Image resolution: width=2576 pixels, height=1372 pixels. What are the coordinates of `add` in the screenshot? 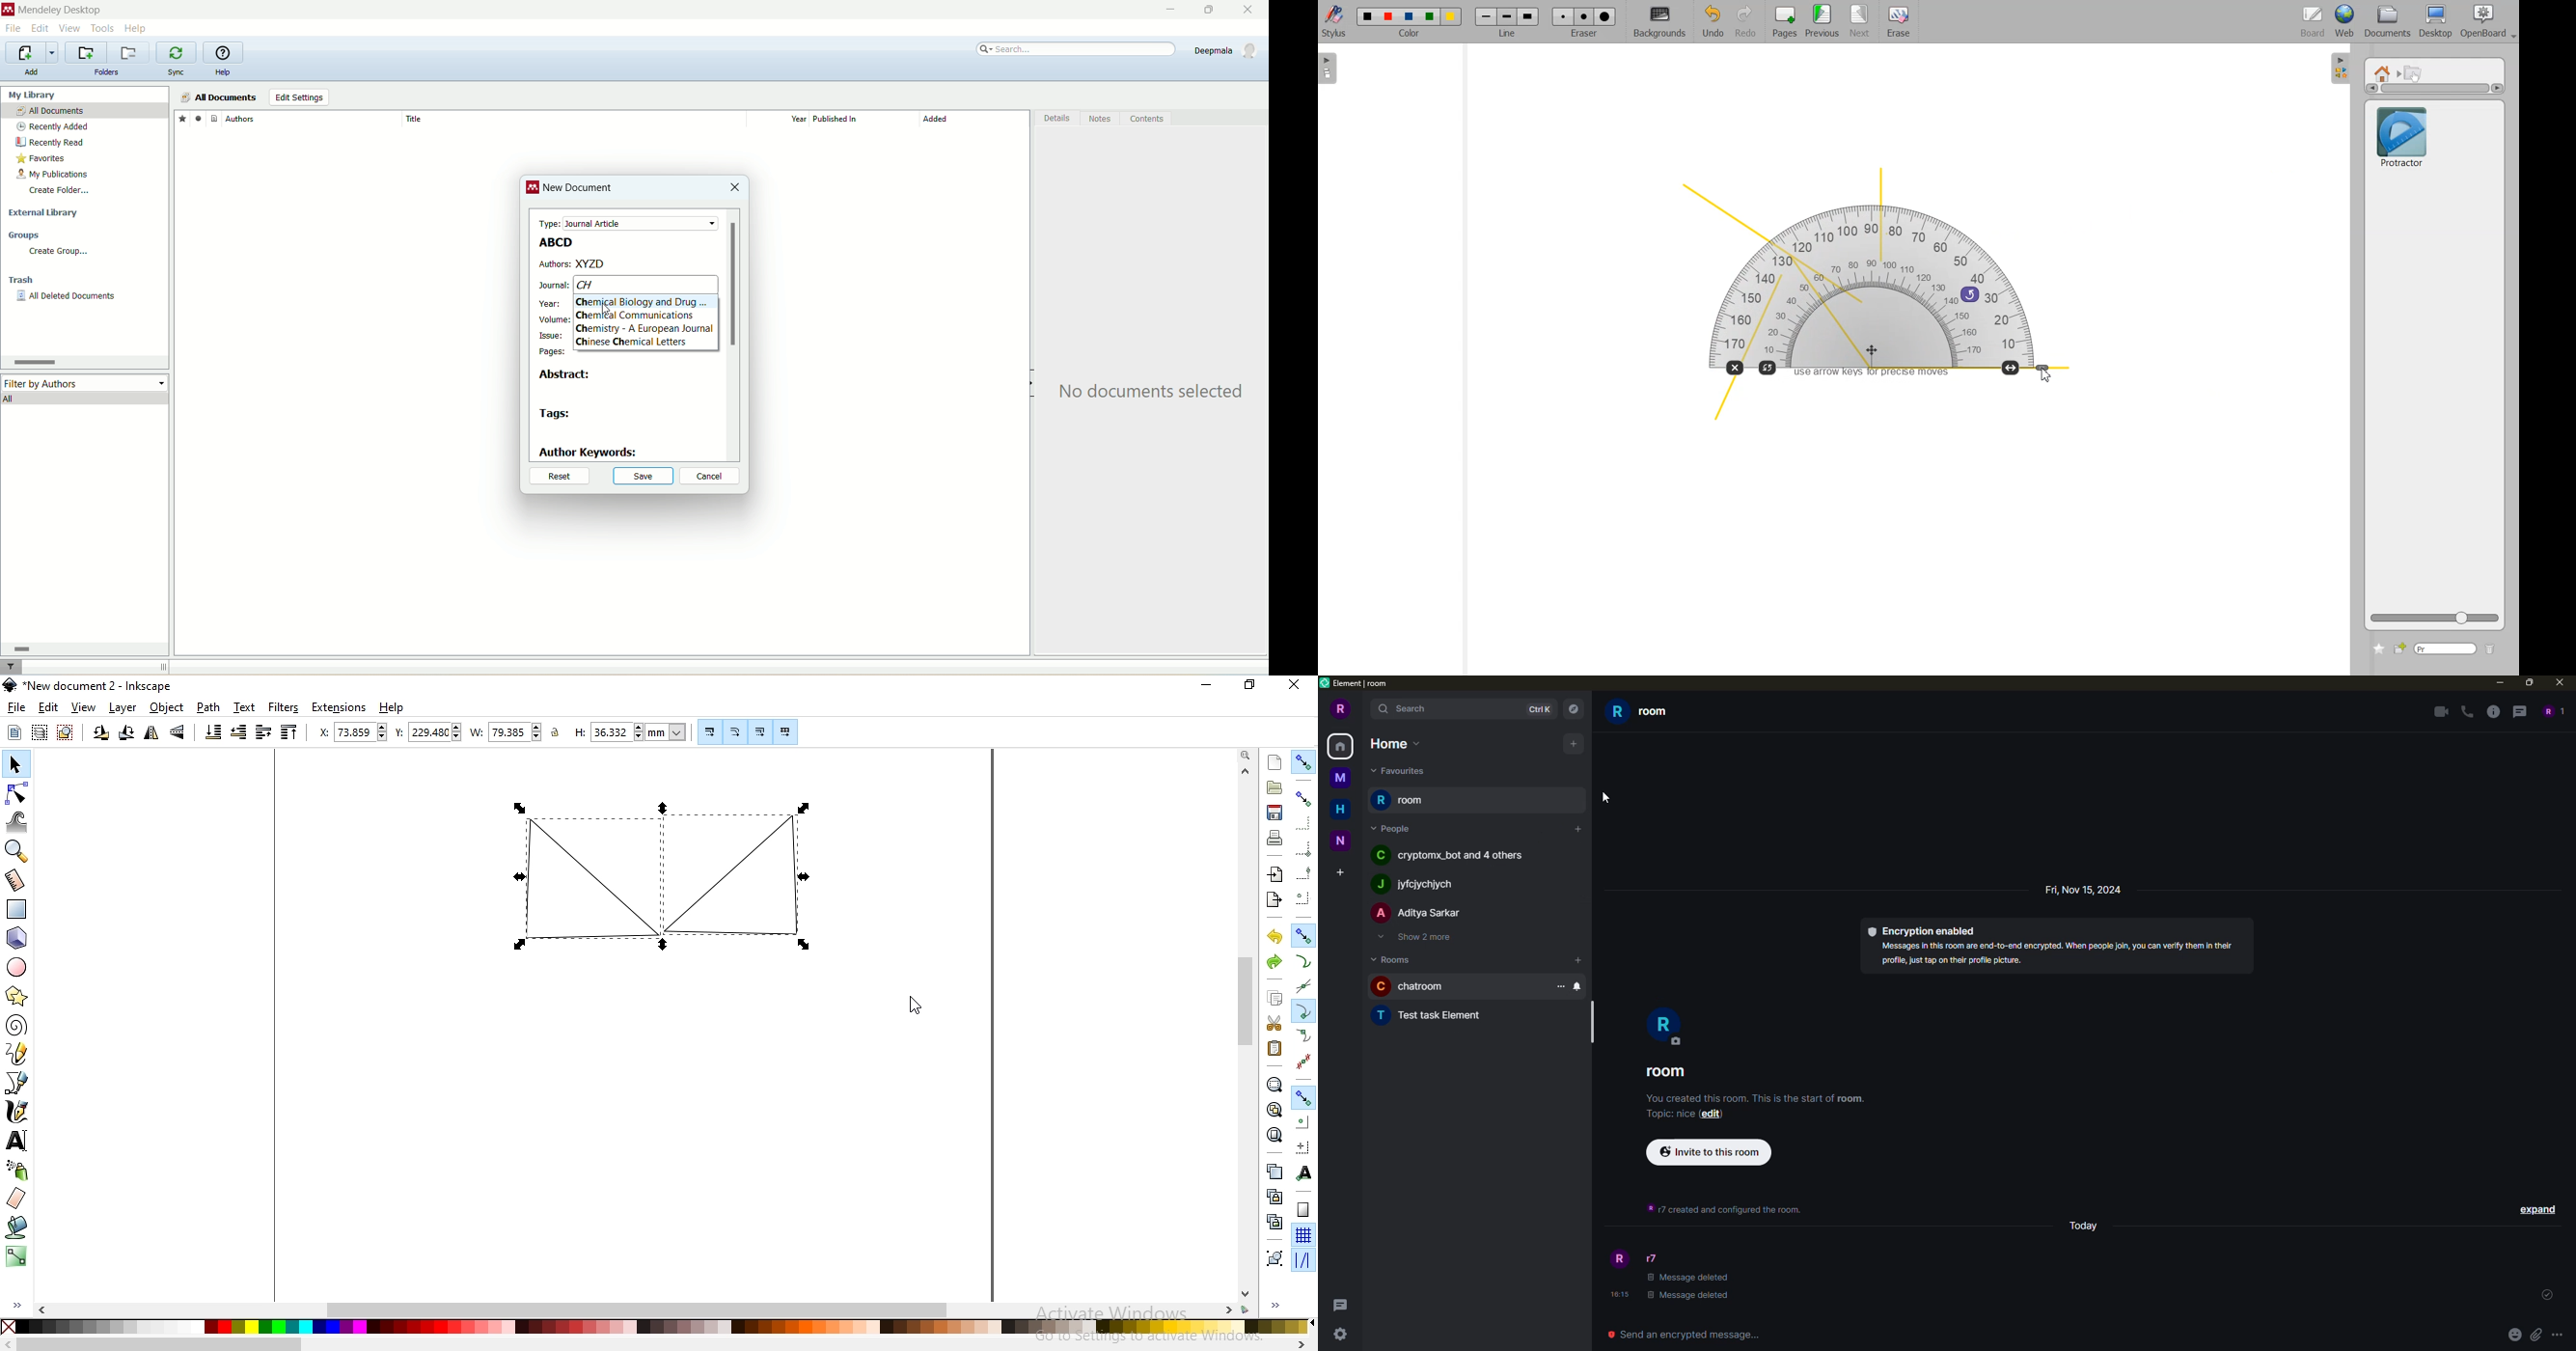 It's located at (1578, 769).